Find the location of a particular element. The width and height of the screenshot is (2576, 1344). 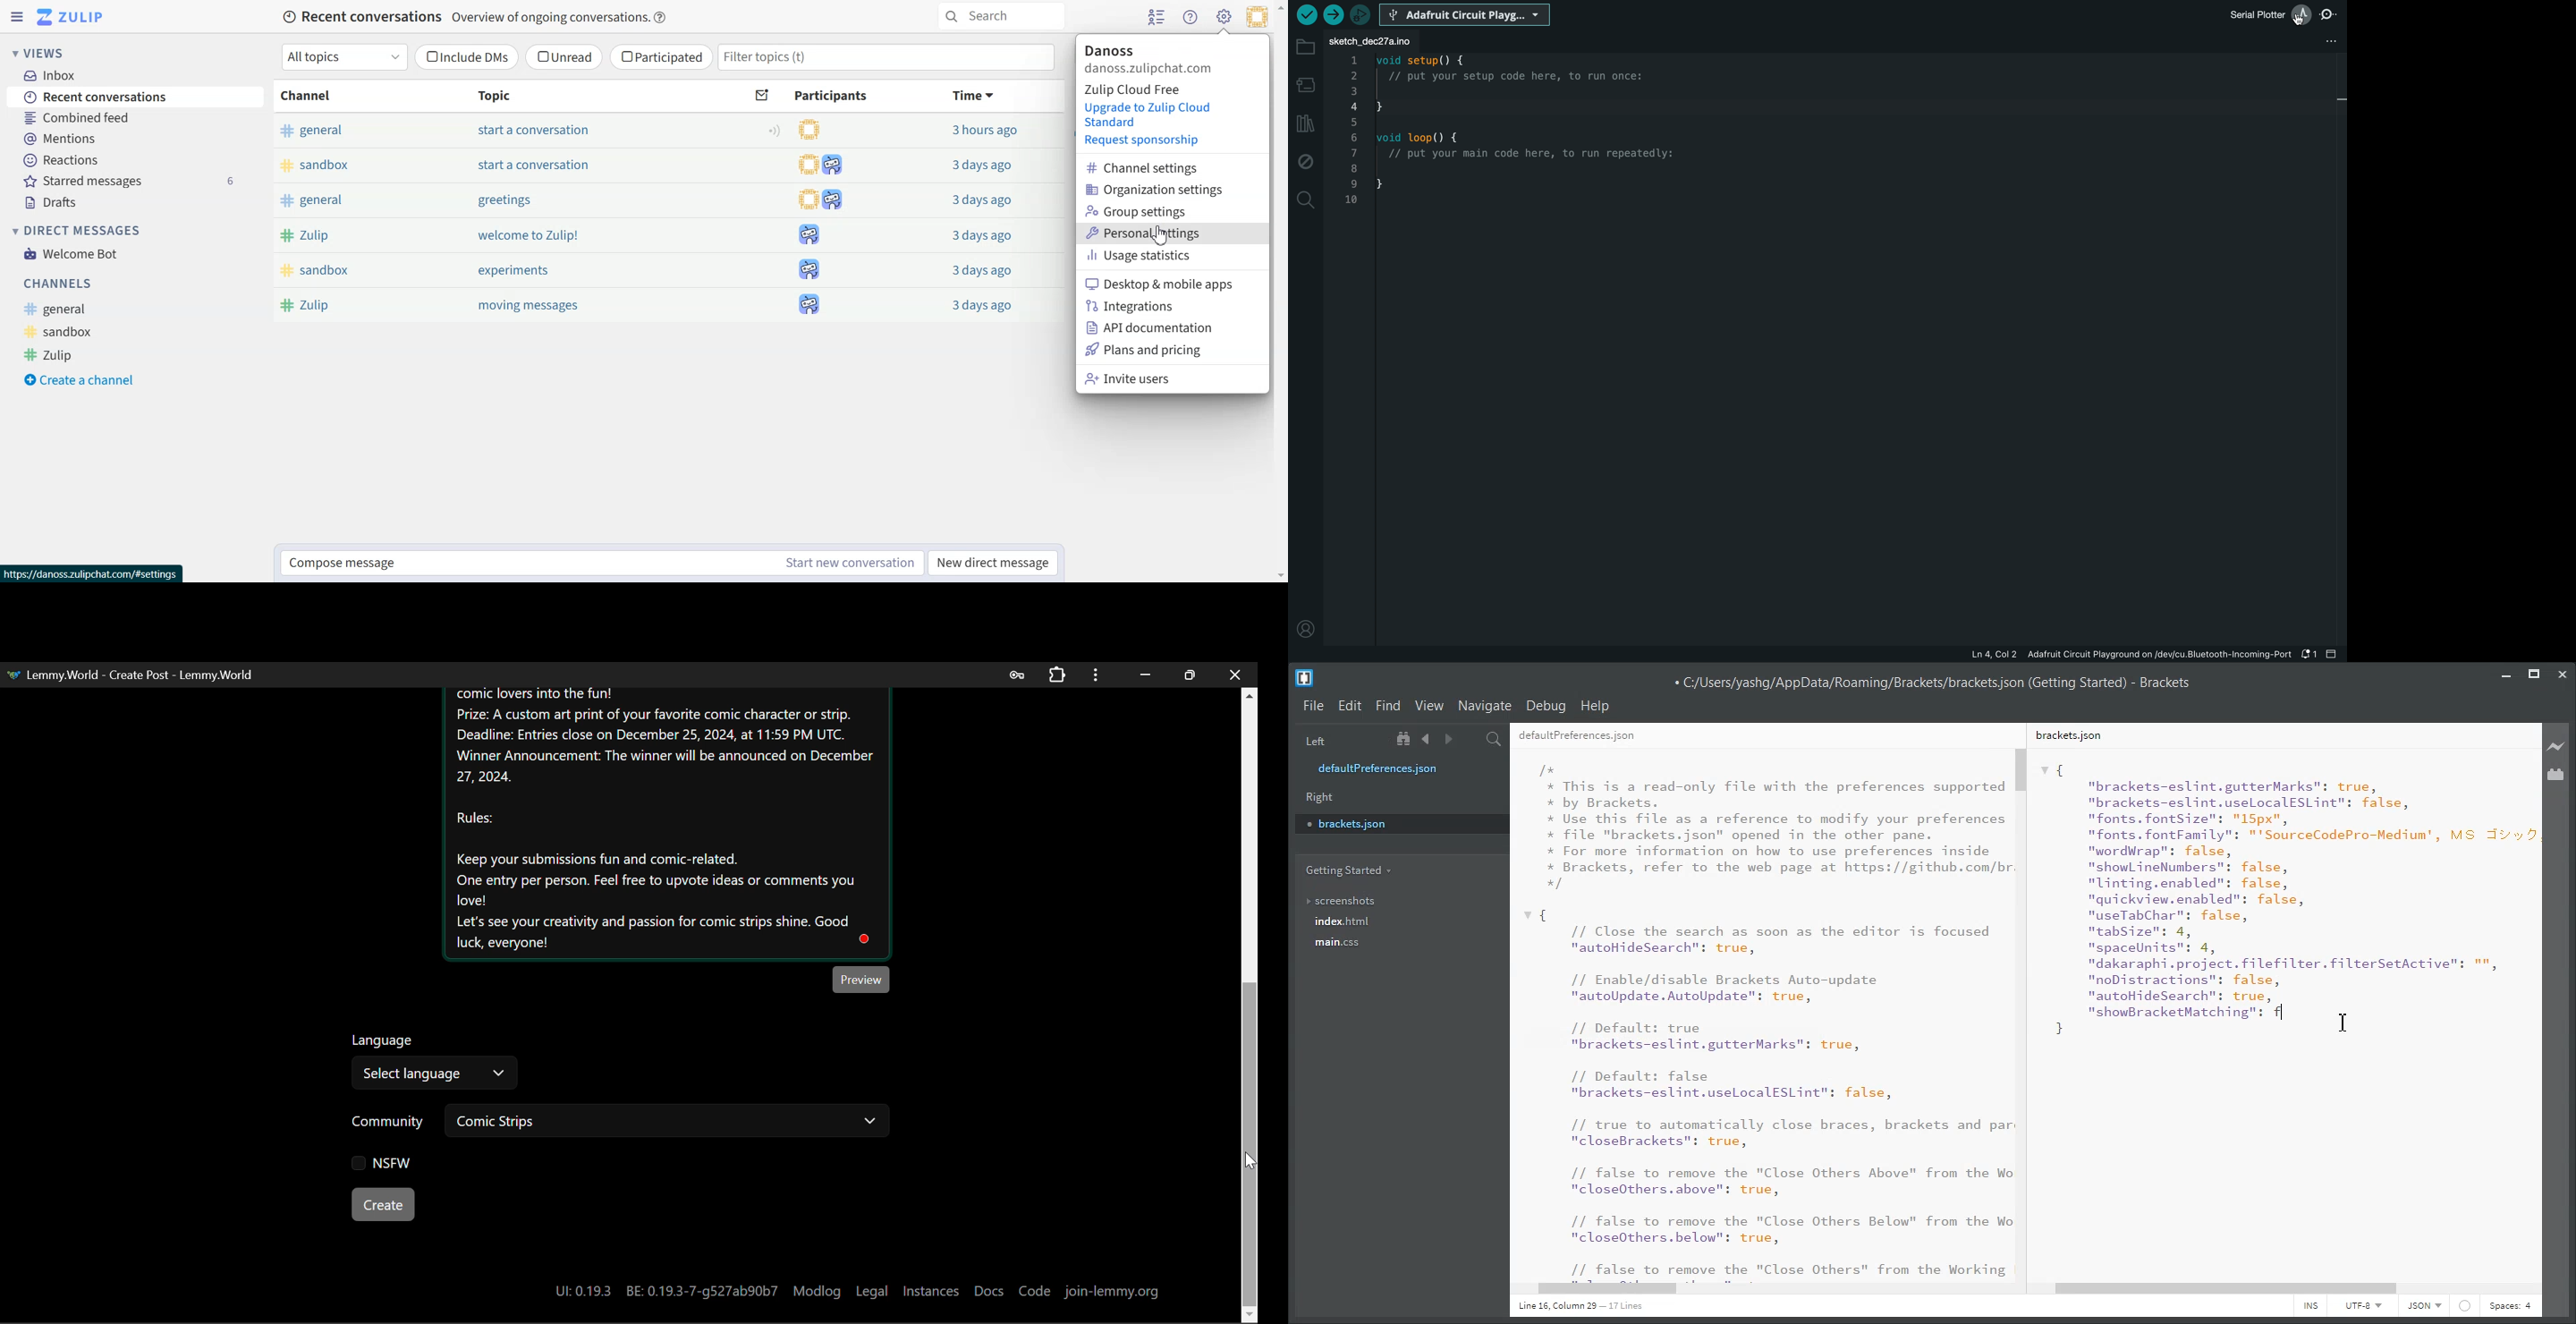

Community is located at coordinates (389, 1123).